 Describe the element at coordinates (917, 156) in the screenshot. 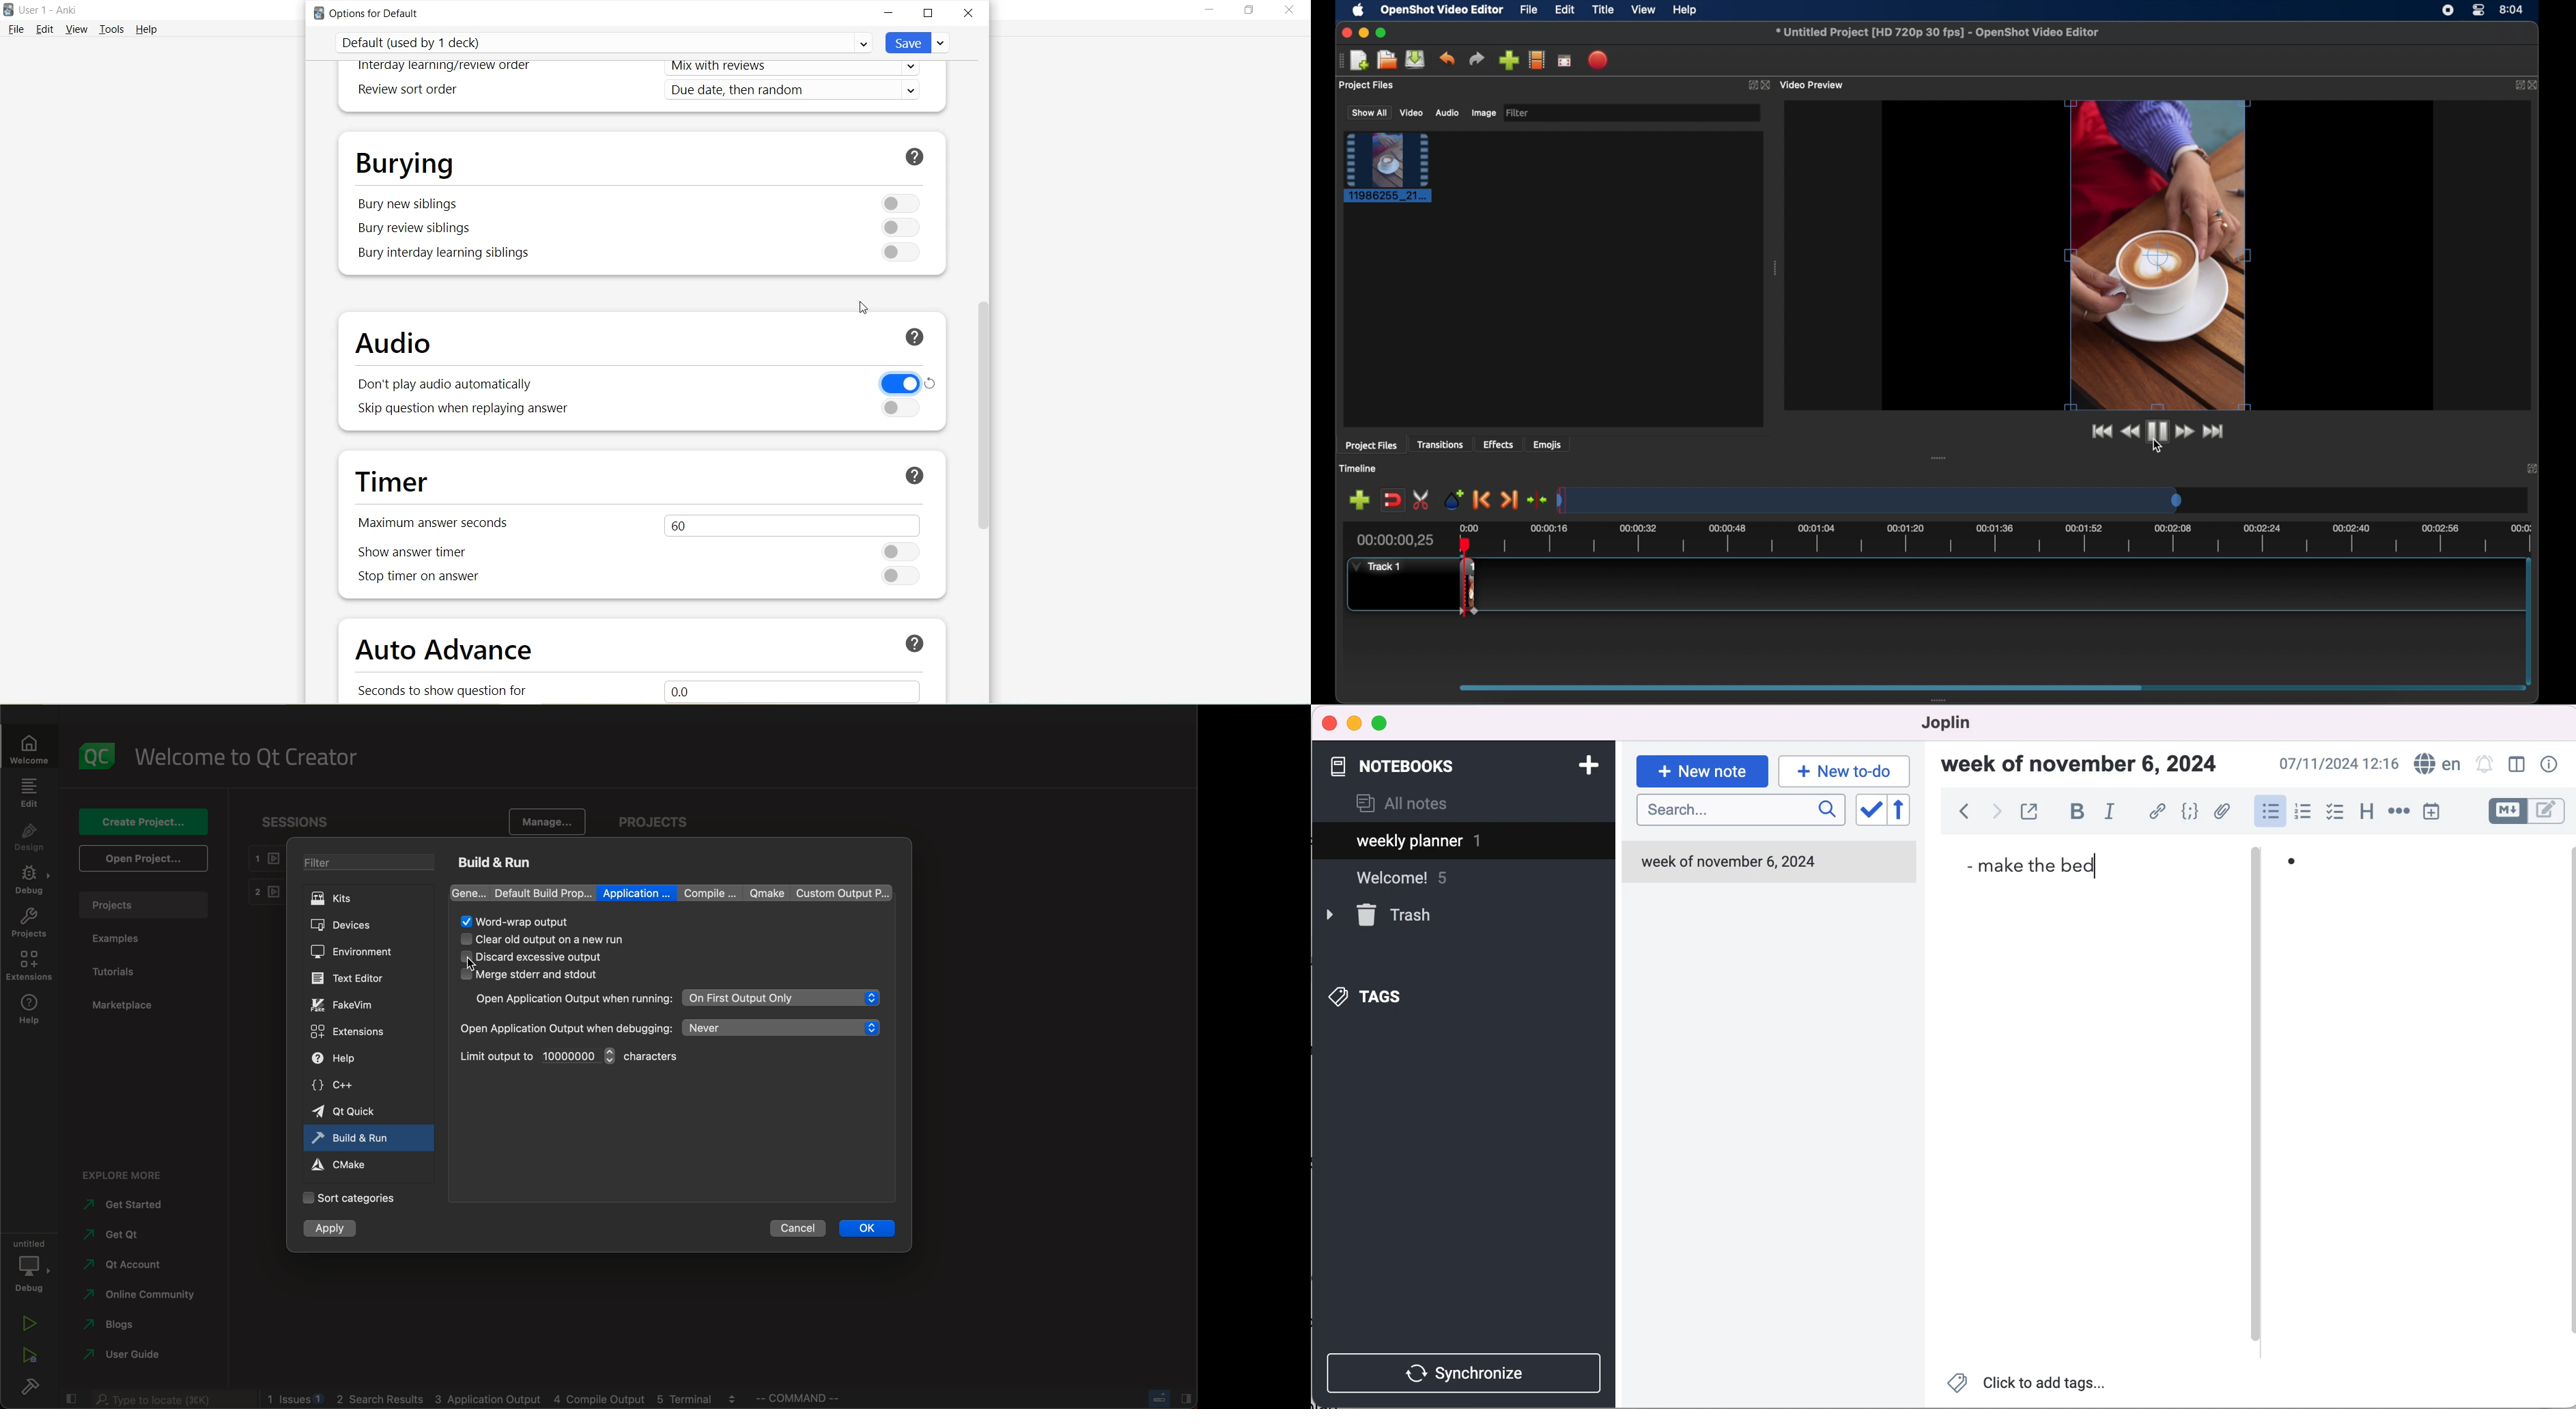

I see `What's this?` at that location.